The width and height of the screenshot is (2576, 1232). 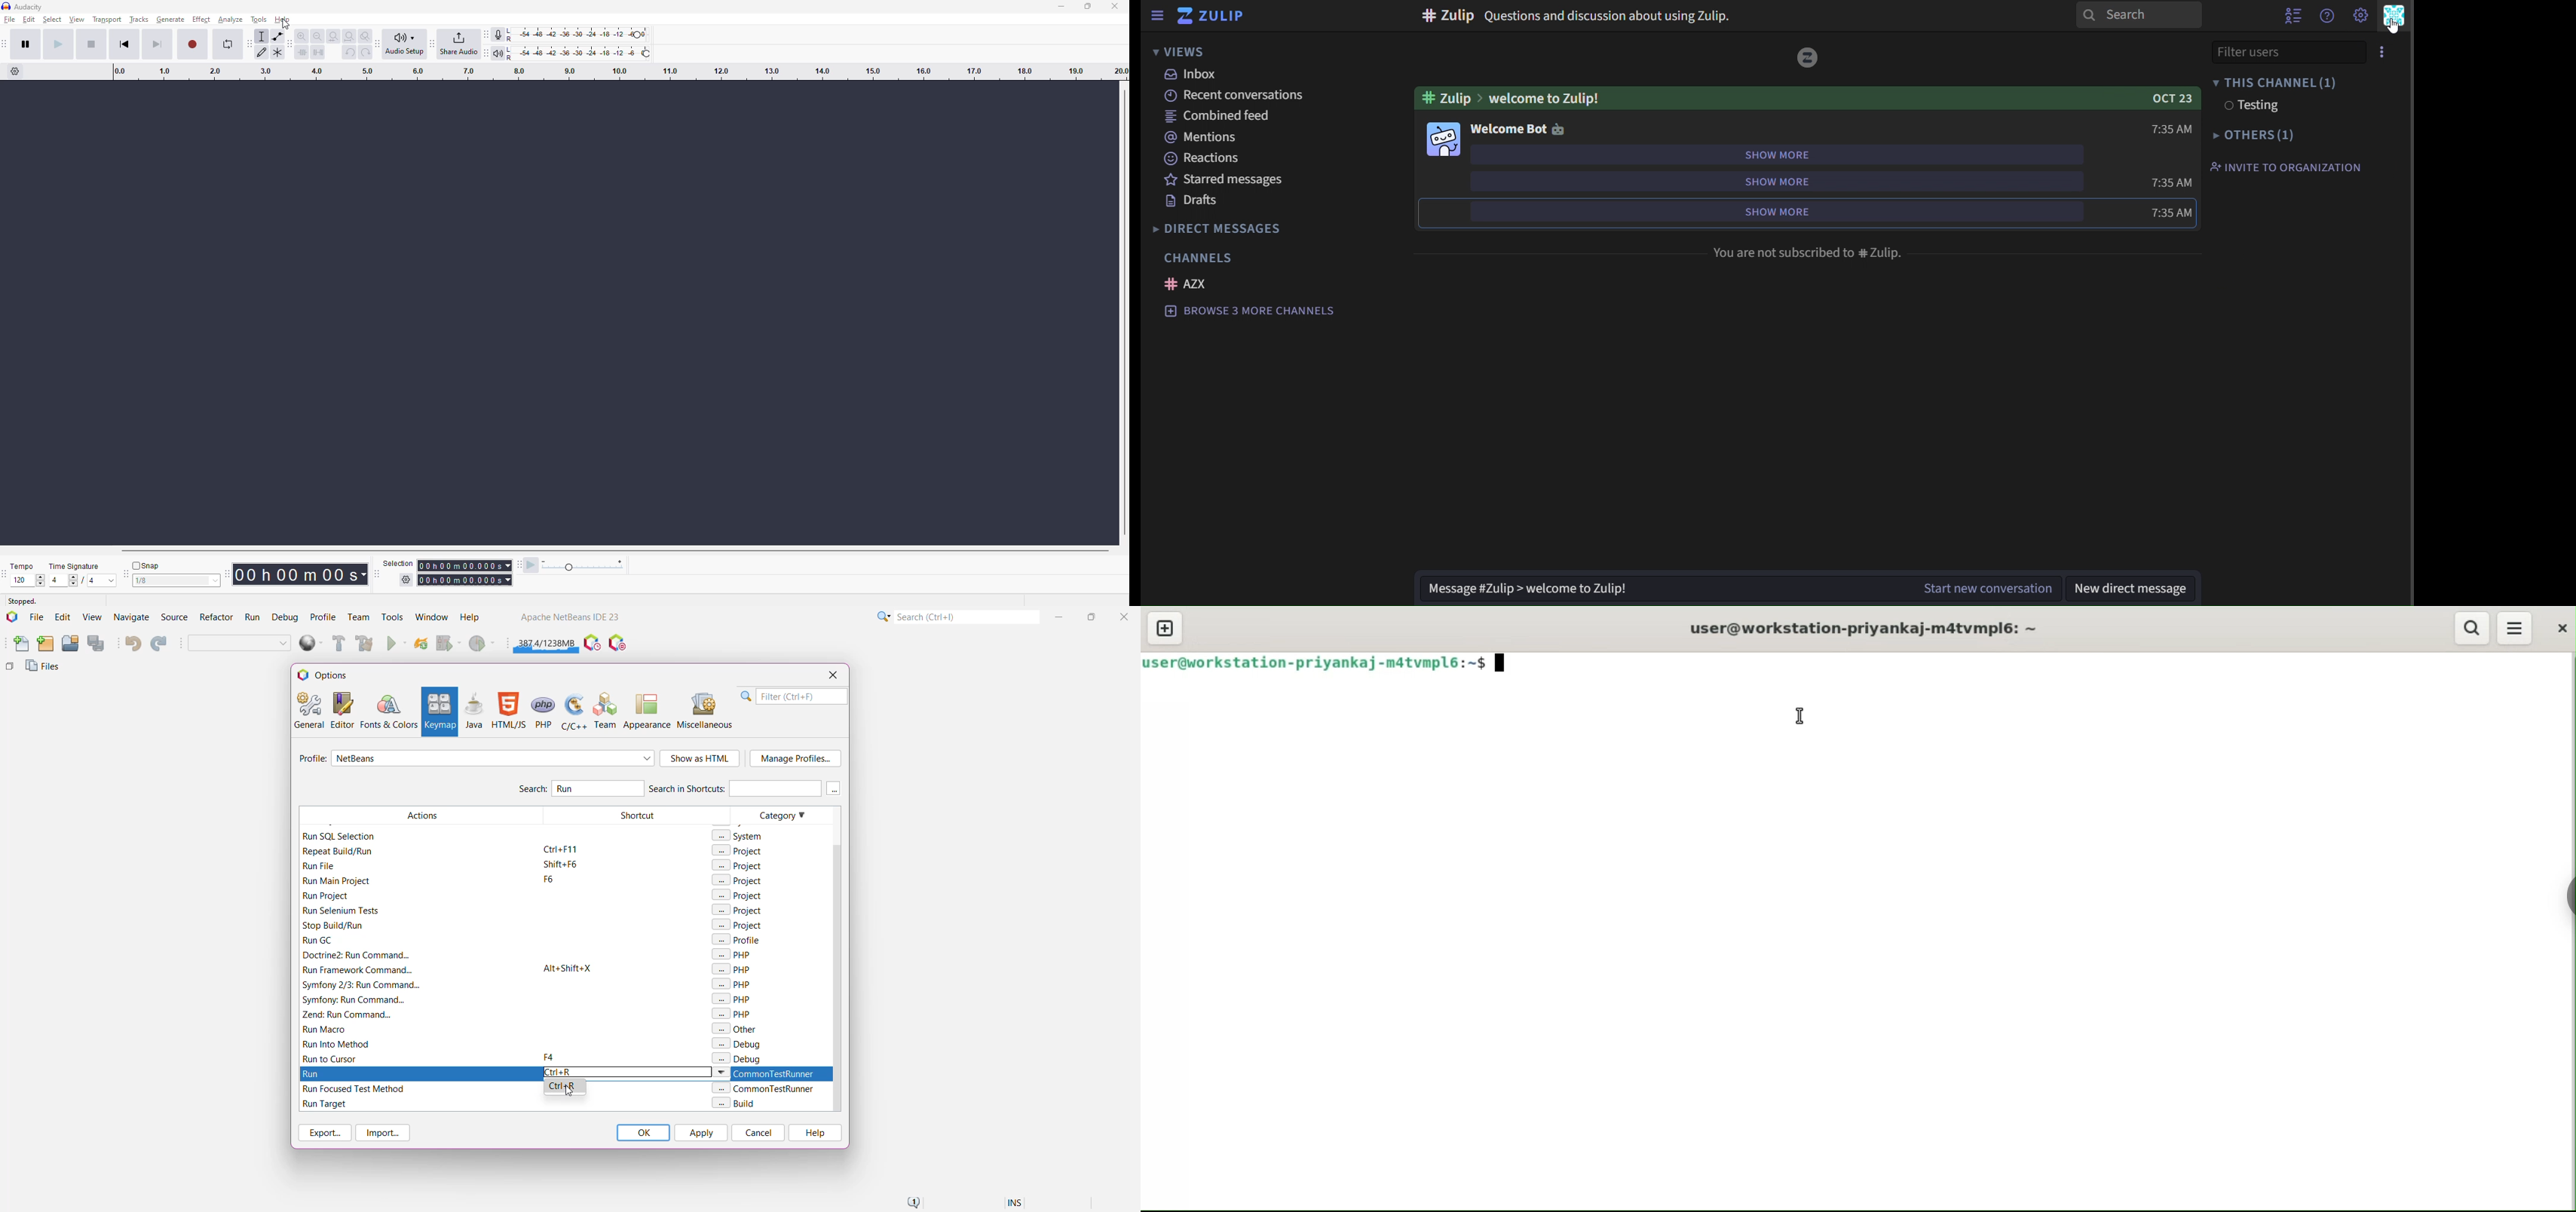 What do you see at coordinates (2153, 214) in the screenshot?
I see `7:35AM` at bounding box center [2153, 214].